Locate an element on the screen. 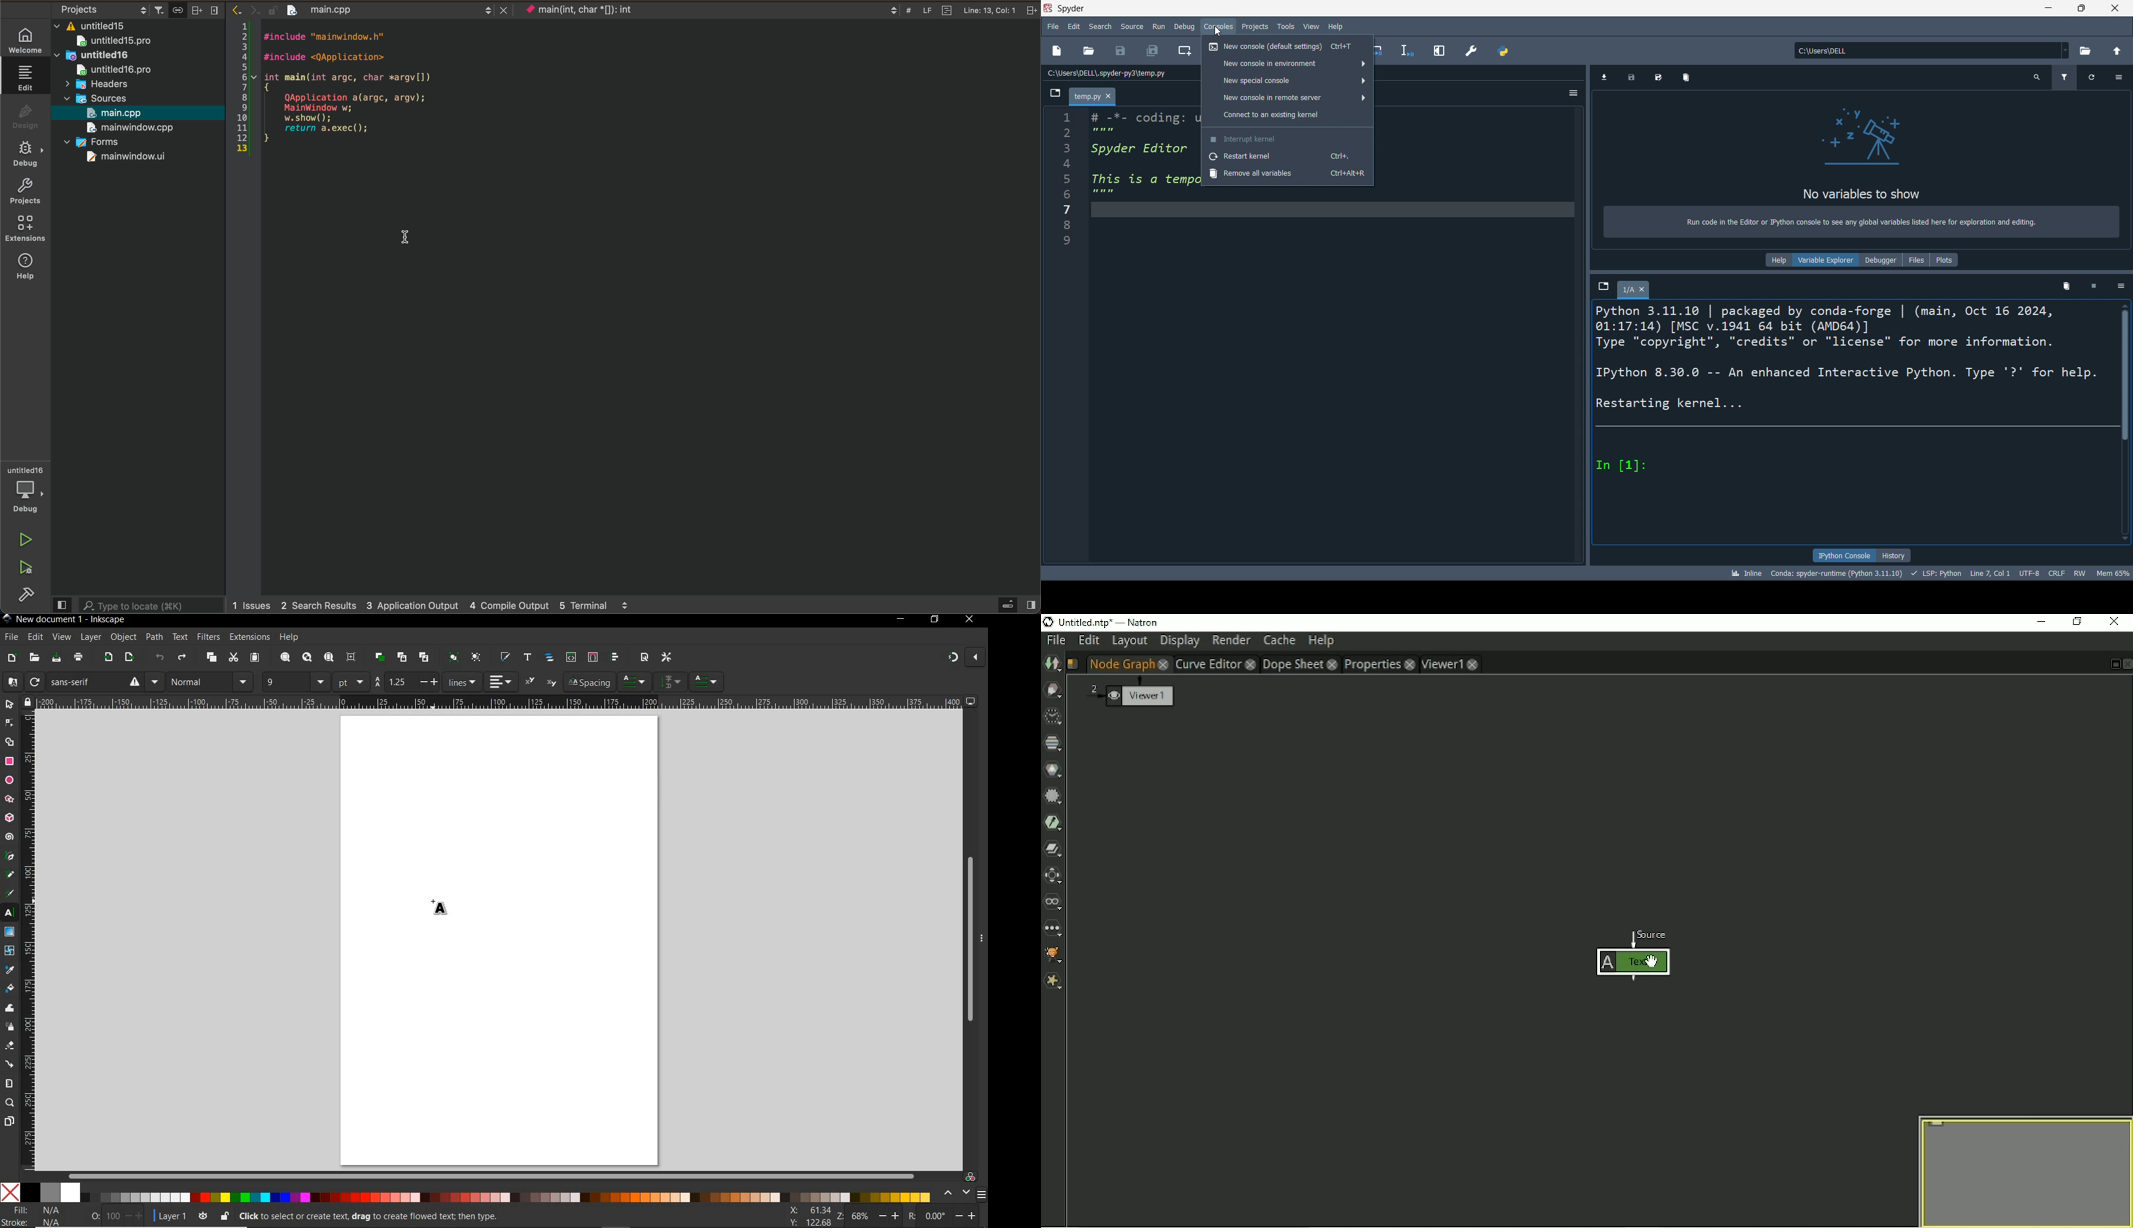 The height and width of the screenshot is (1232, 2156). unlink clone is located at coordinates (423, 658).